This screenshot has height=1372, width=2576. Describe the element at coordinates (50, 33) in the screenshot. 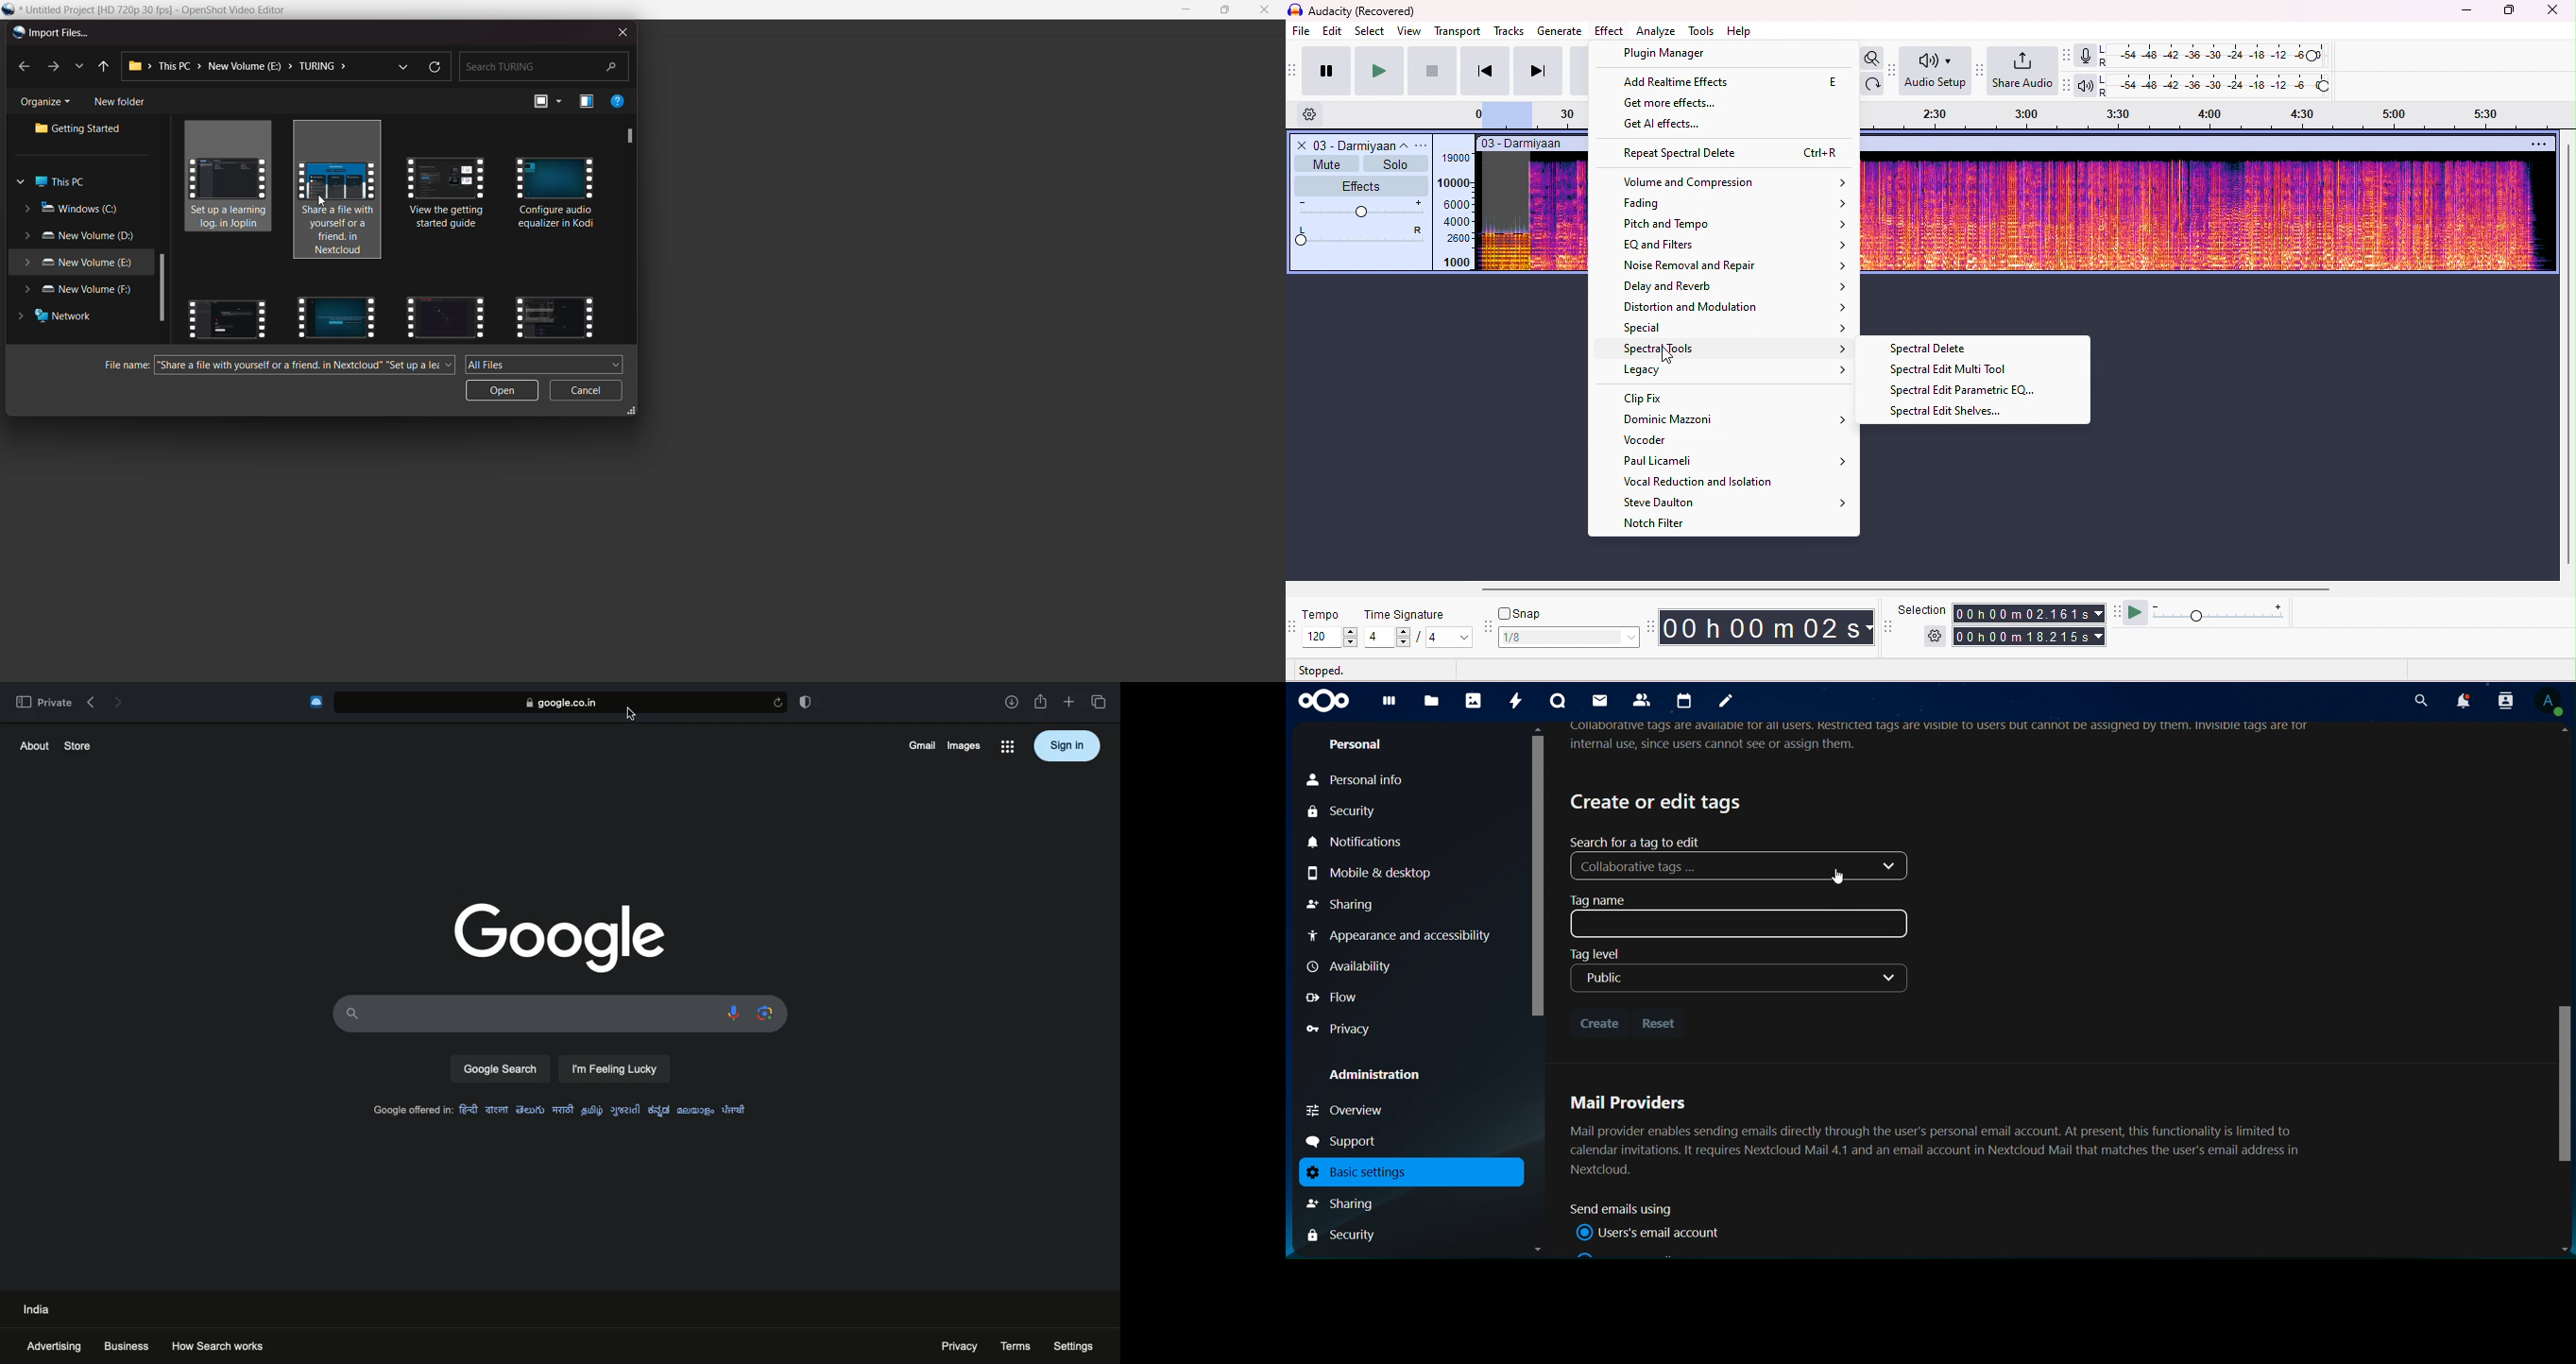

I see `import files` at that location.